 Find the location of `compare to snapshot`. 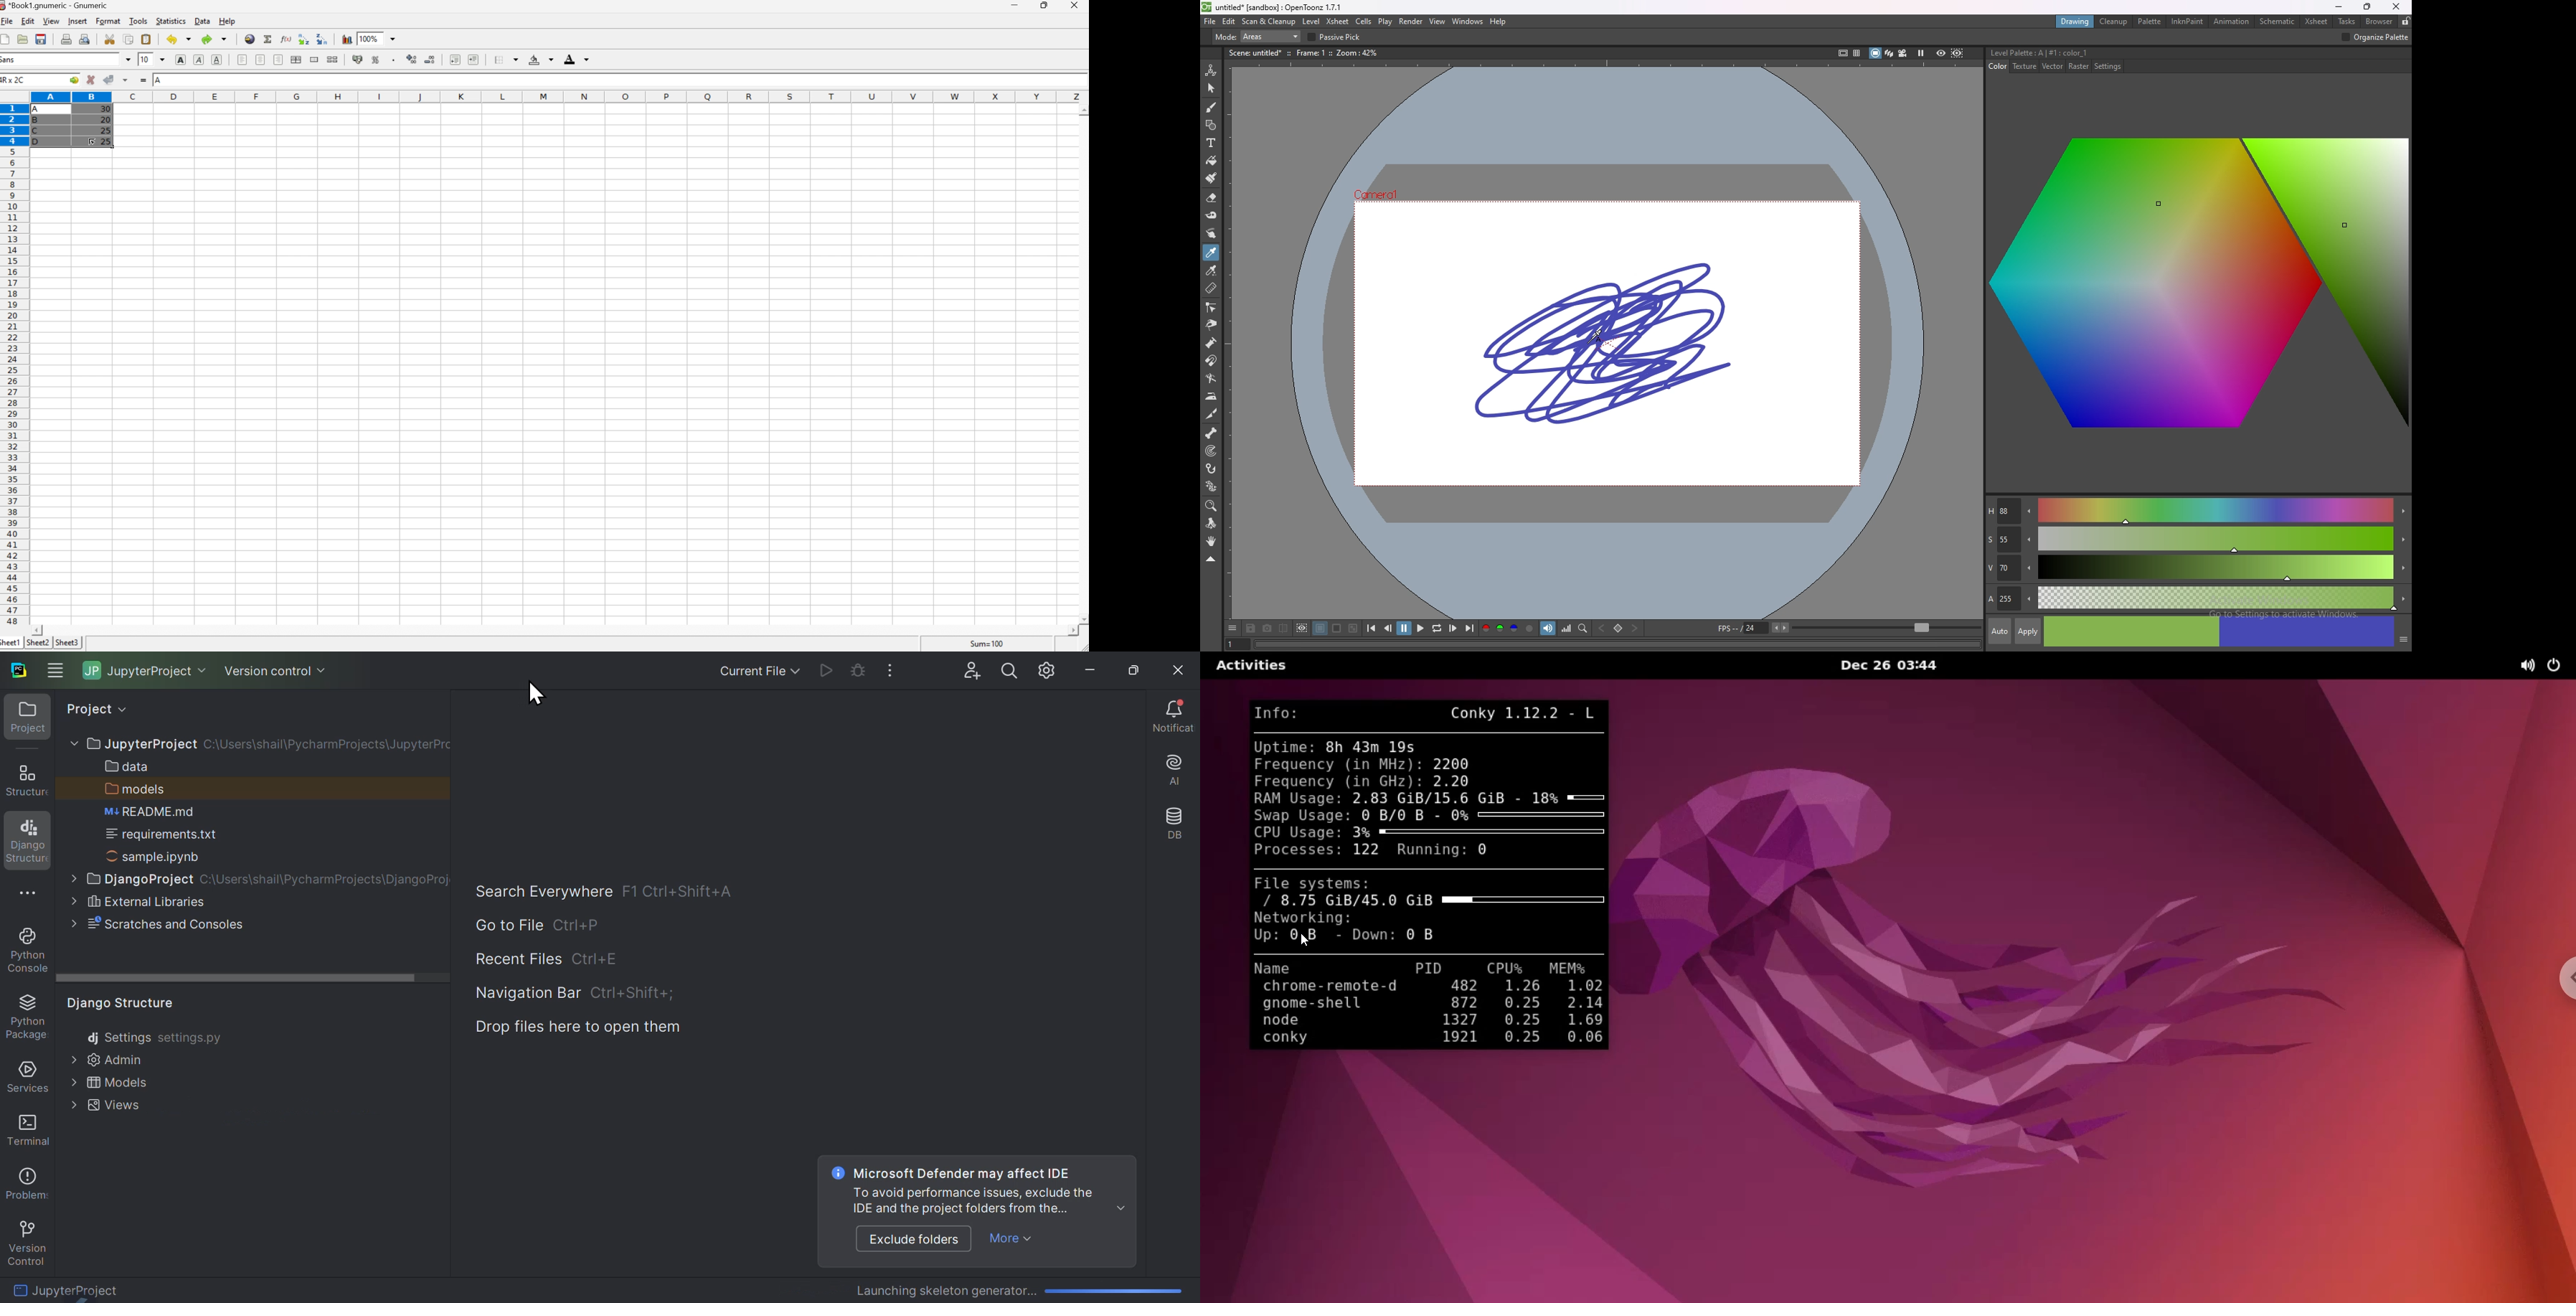

compare to snapshot is located at coordinates (1282, 628).